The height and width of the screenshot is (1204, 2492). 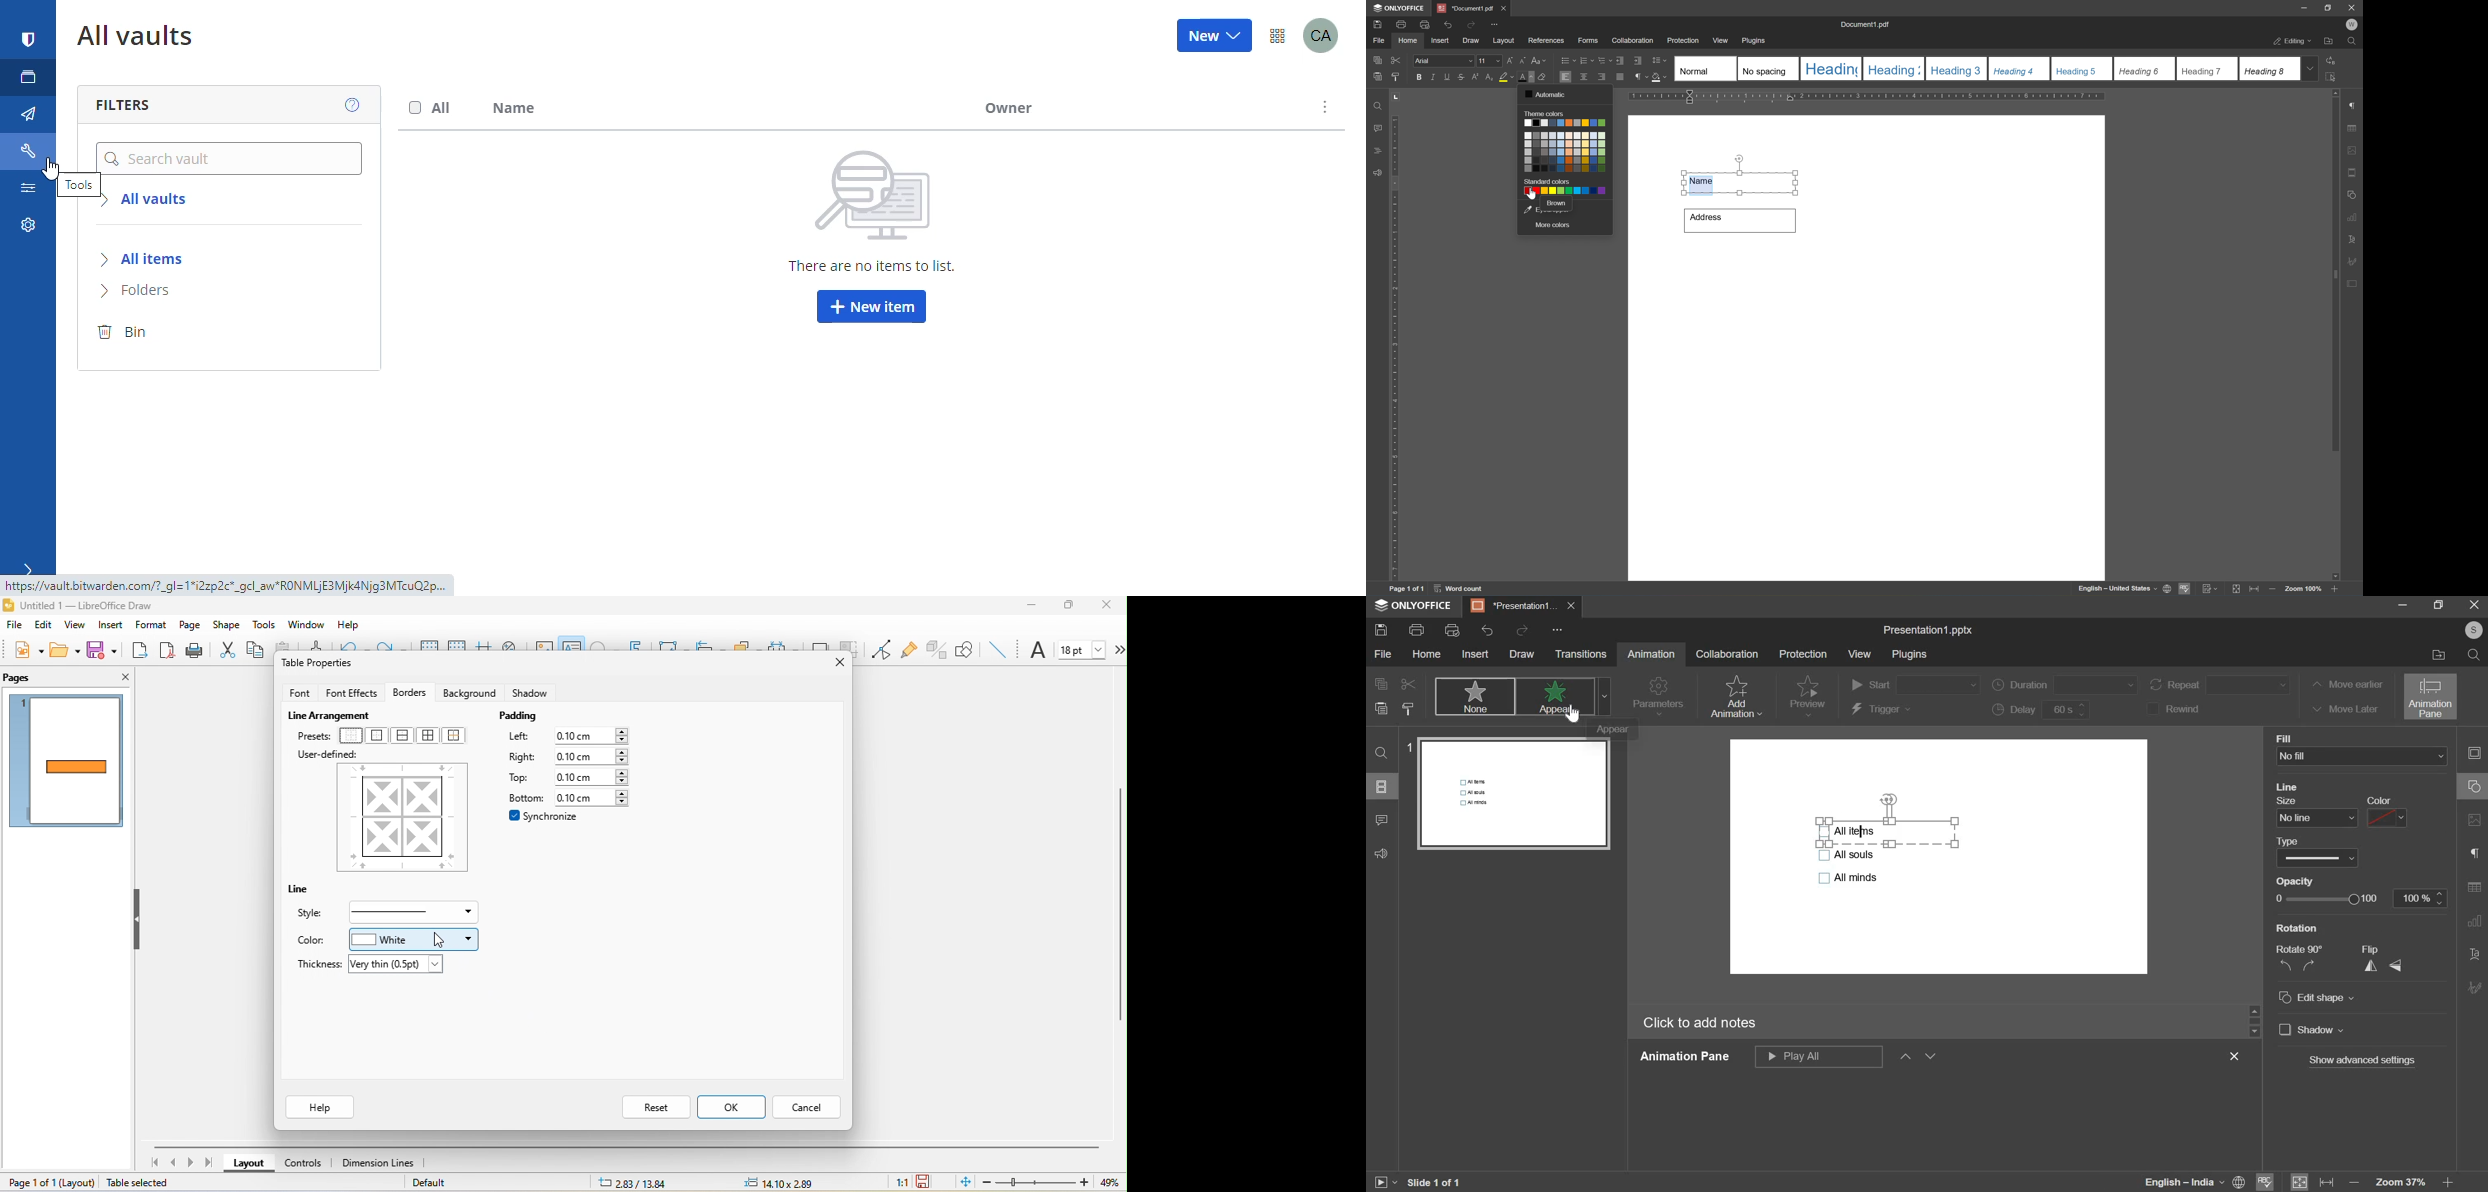 What do you see at coordinates (1216, 37) in the screenshot?
I see `new` at bounding box center [1216, 37].